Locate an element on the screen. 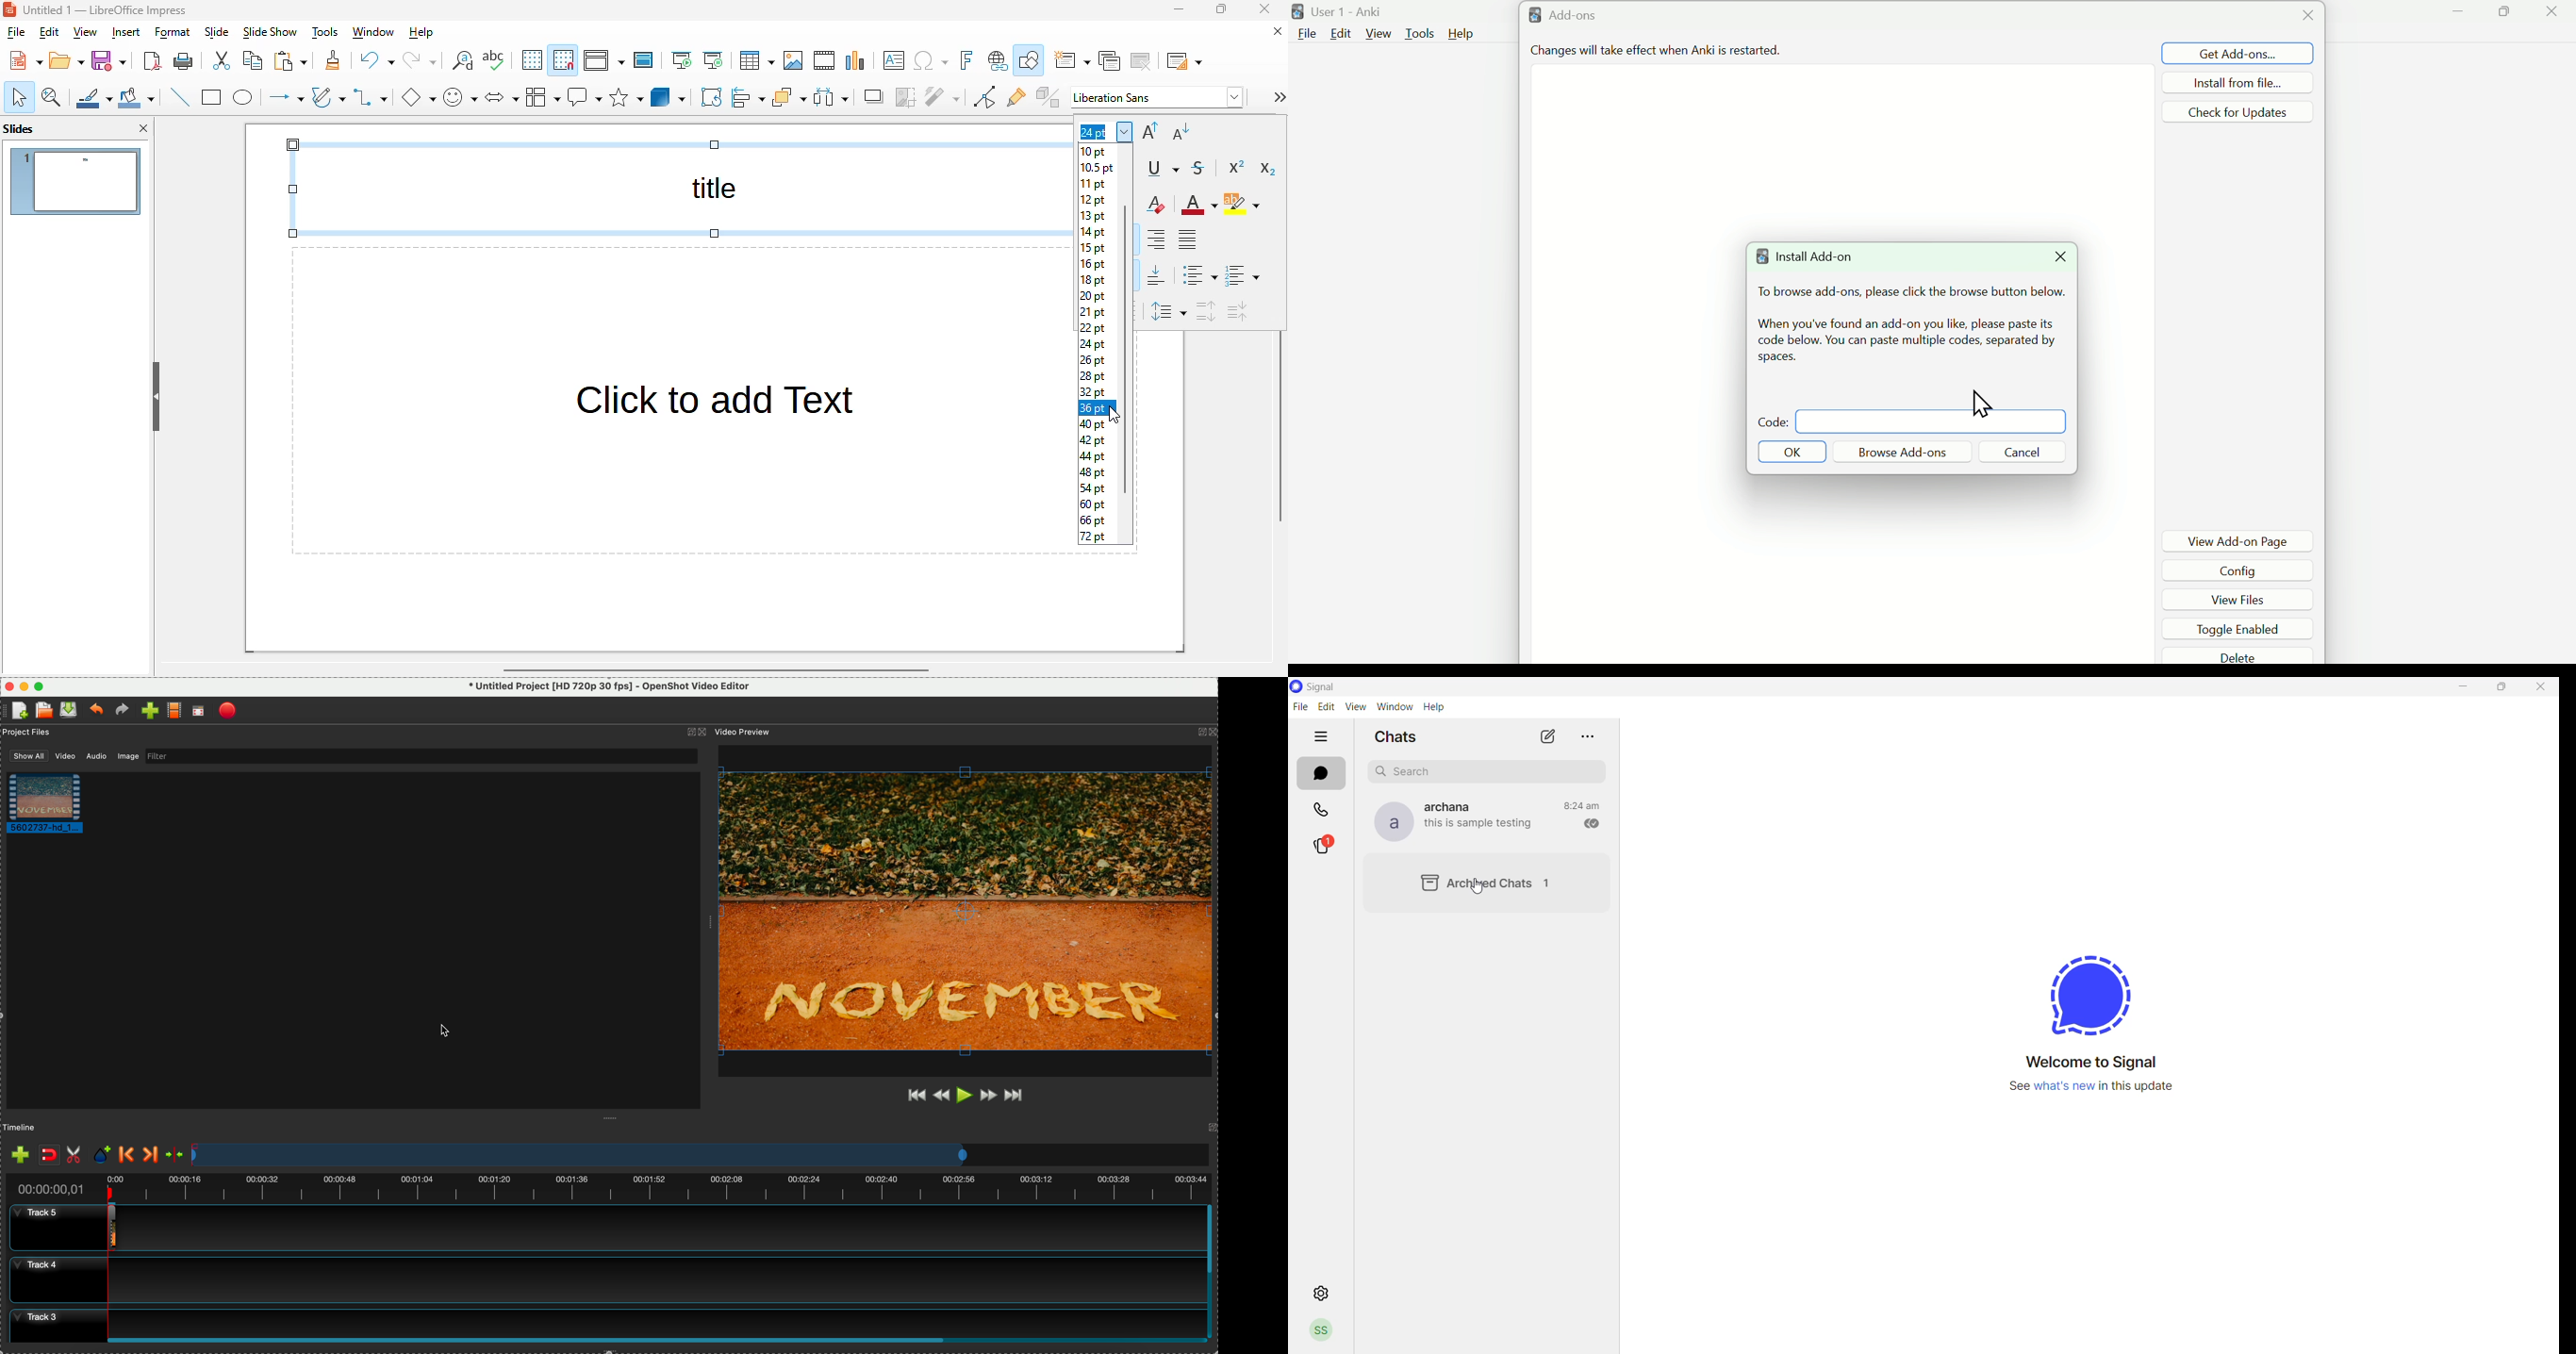  28 pt is located at coordinates (1094, 376).